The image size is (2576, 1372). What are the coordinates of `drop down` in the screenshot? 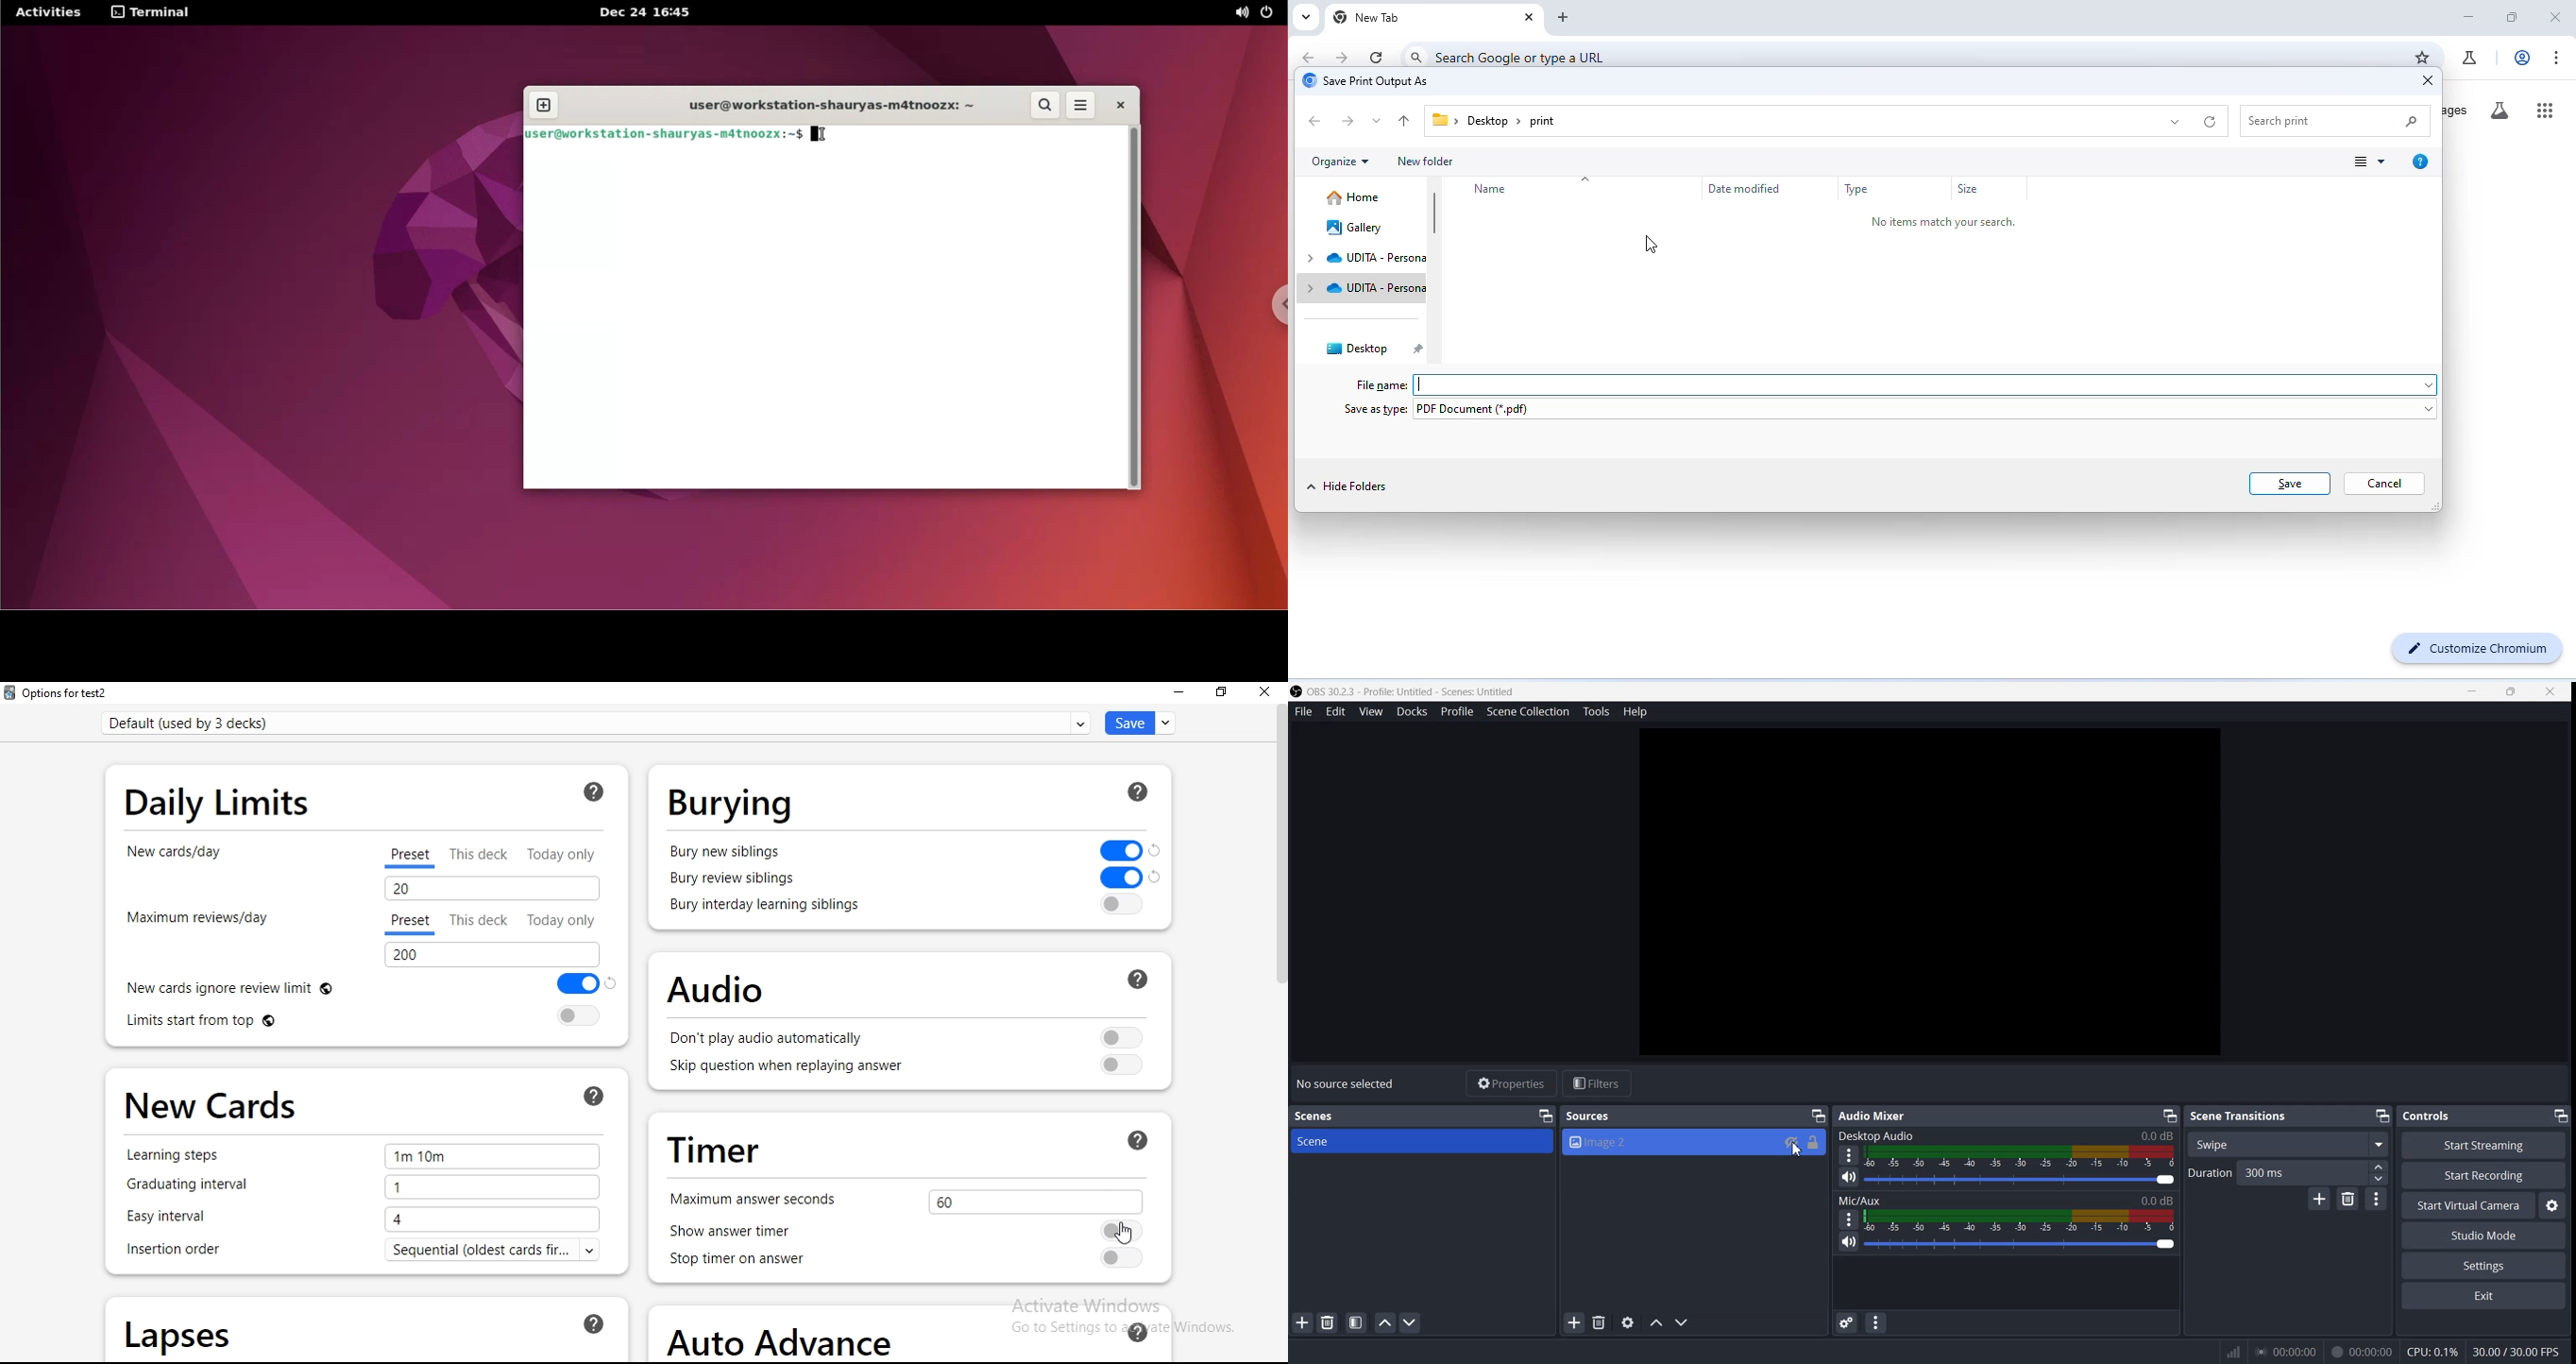 It's located at (1308, 273).